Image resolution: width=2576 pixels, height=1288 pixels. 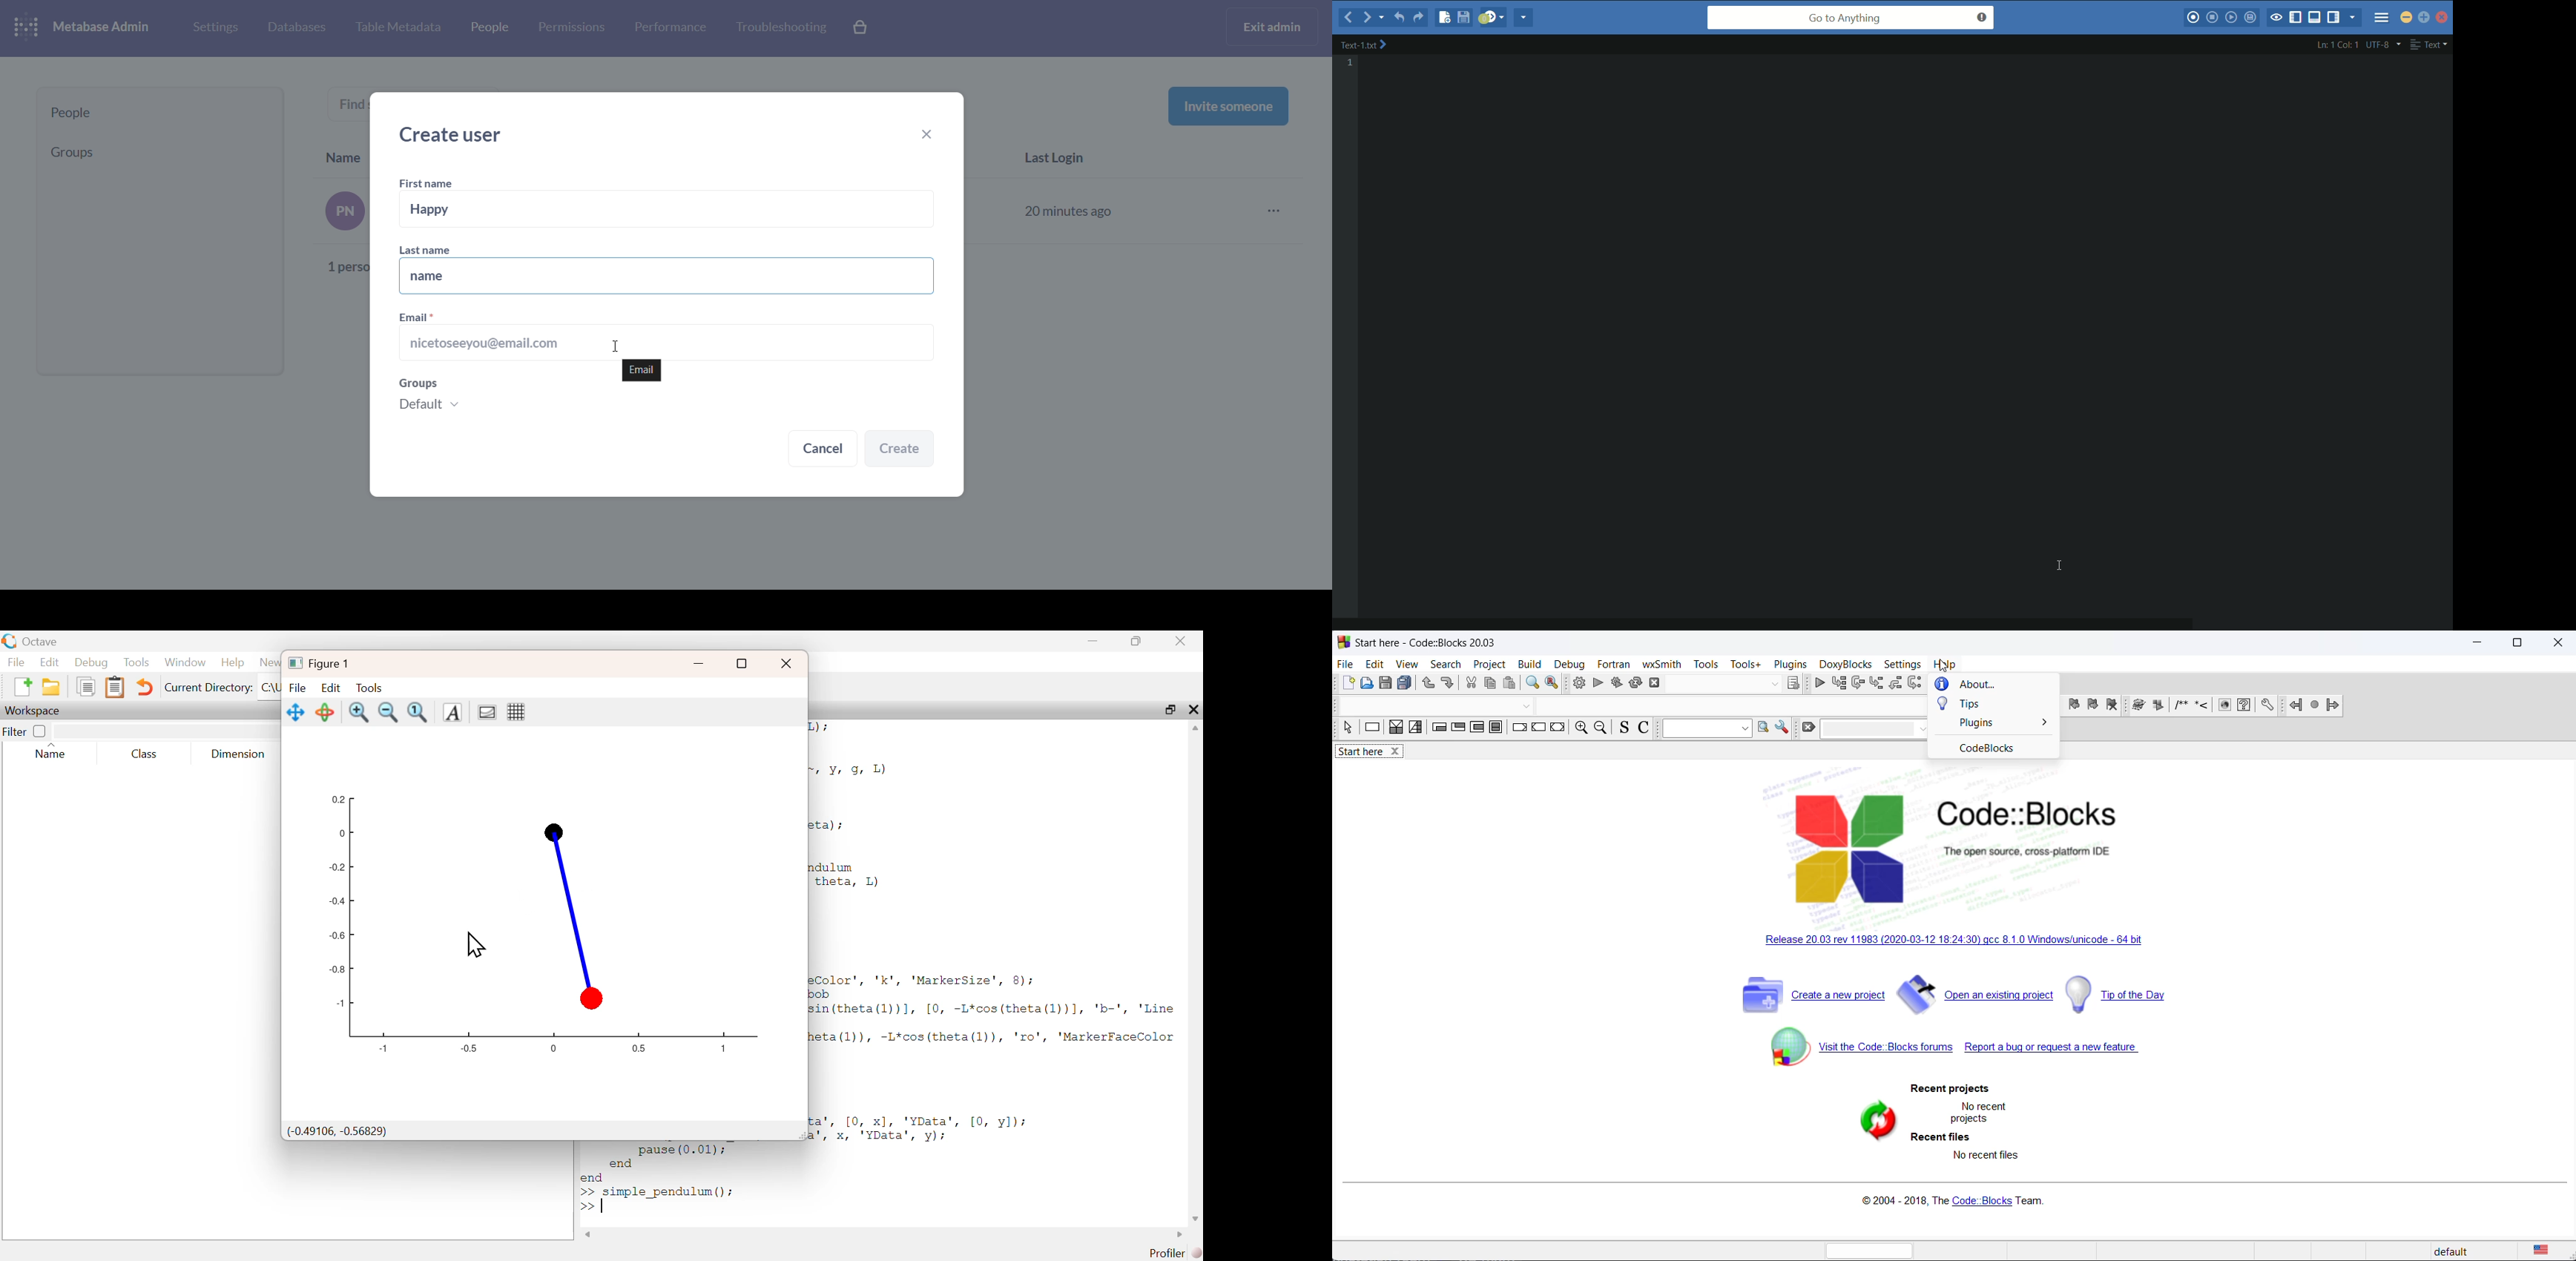 I want to click on go to anything, so click(x=1850, y=18).